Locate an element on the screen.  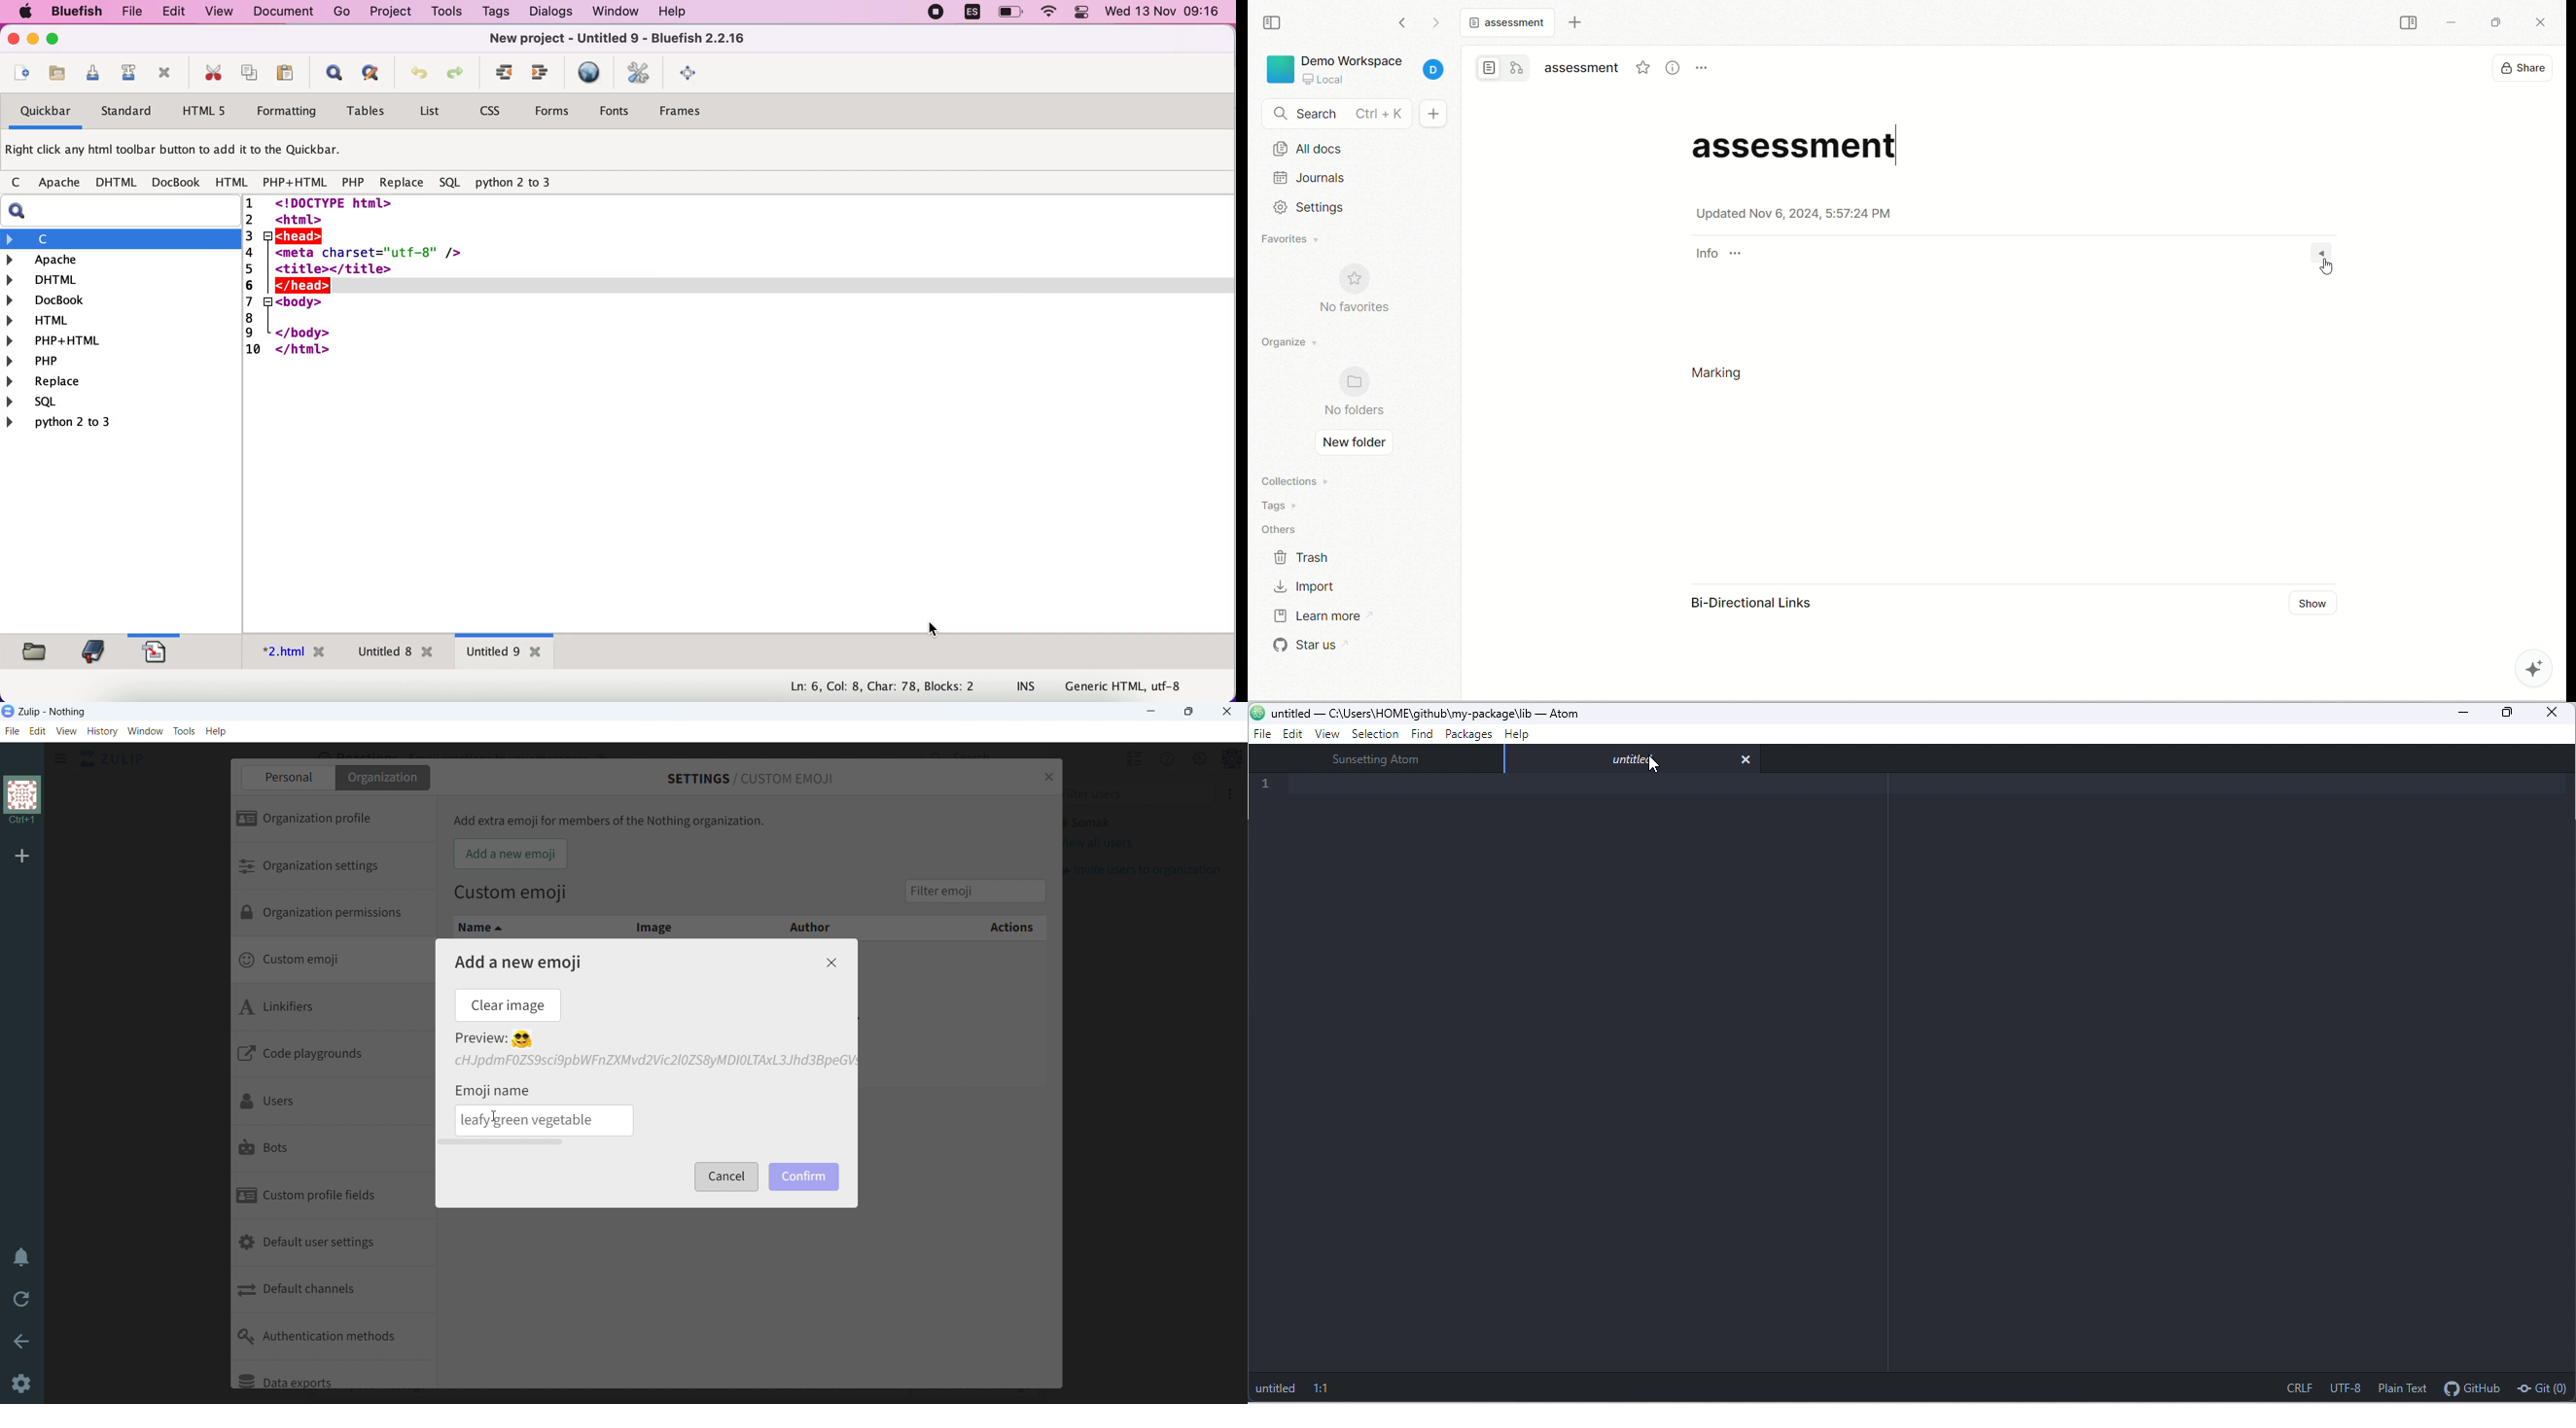
paste is located at coordinates (283, 75).